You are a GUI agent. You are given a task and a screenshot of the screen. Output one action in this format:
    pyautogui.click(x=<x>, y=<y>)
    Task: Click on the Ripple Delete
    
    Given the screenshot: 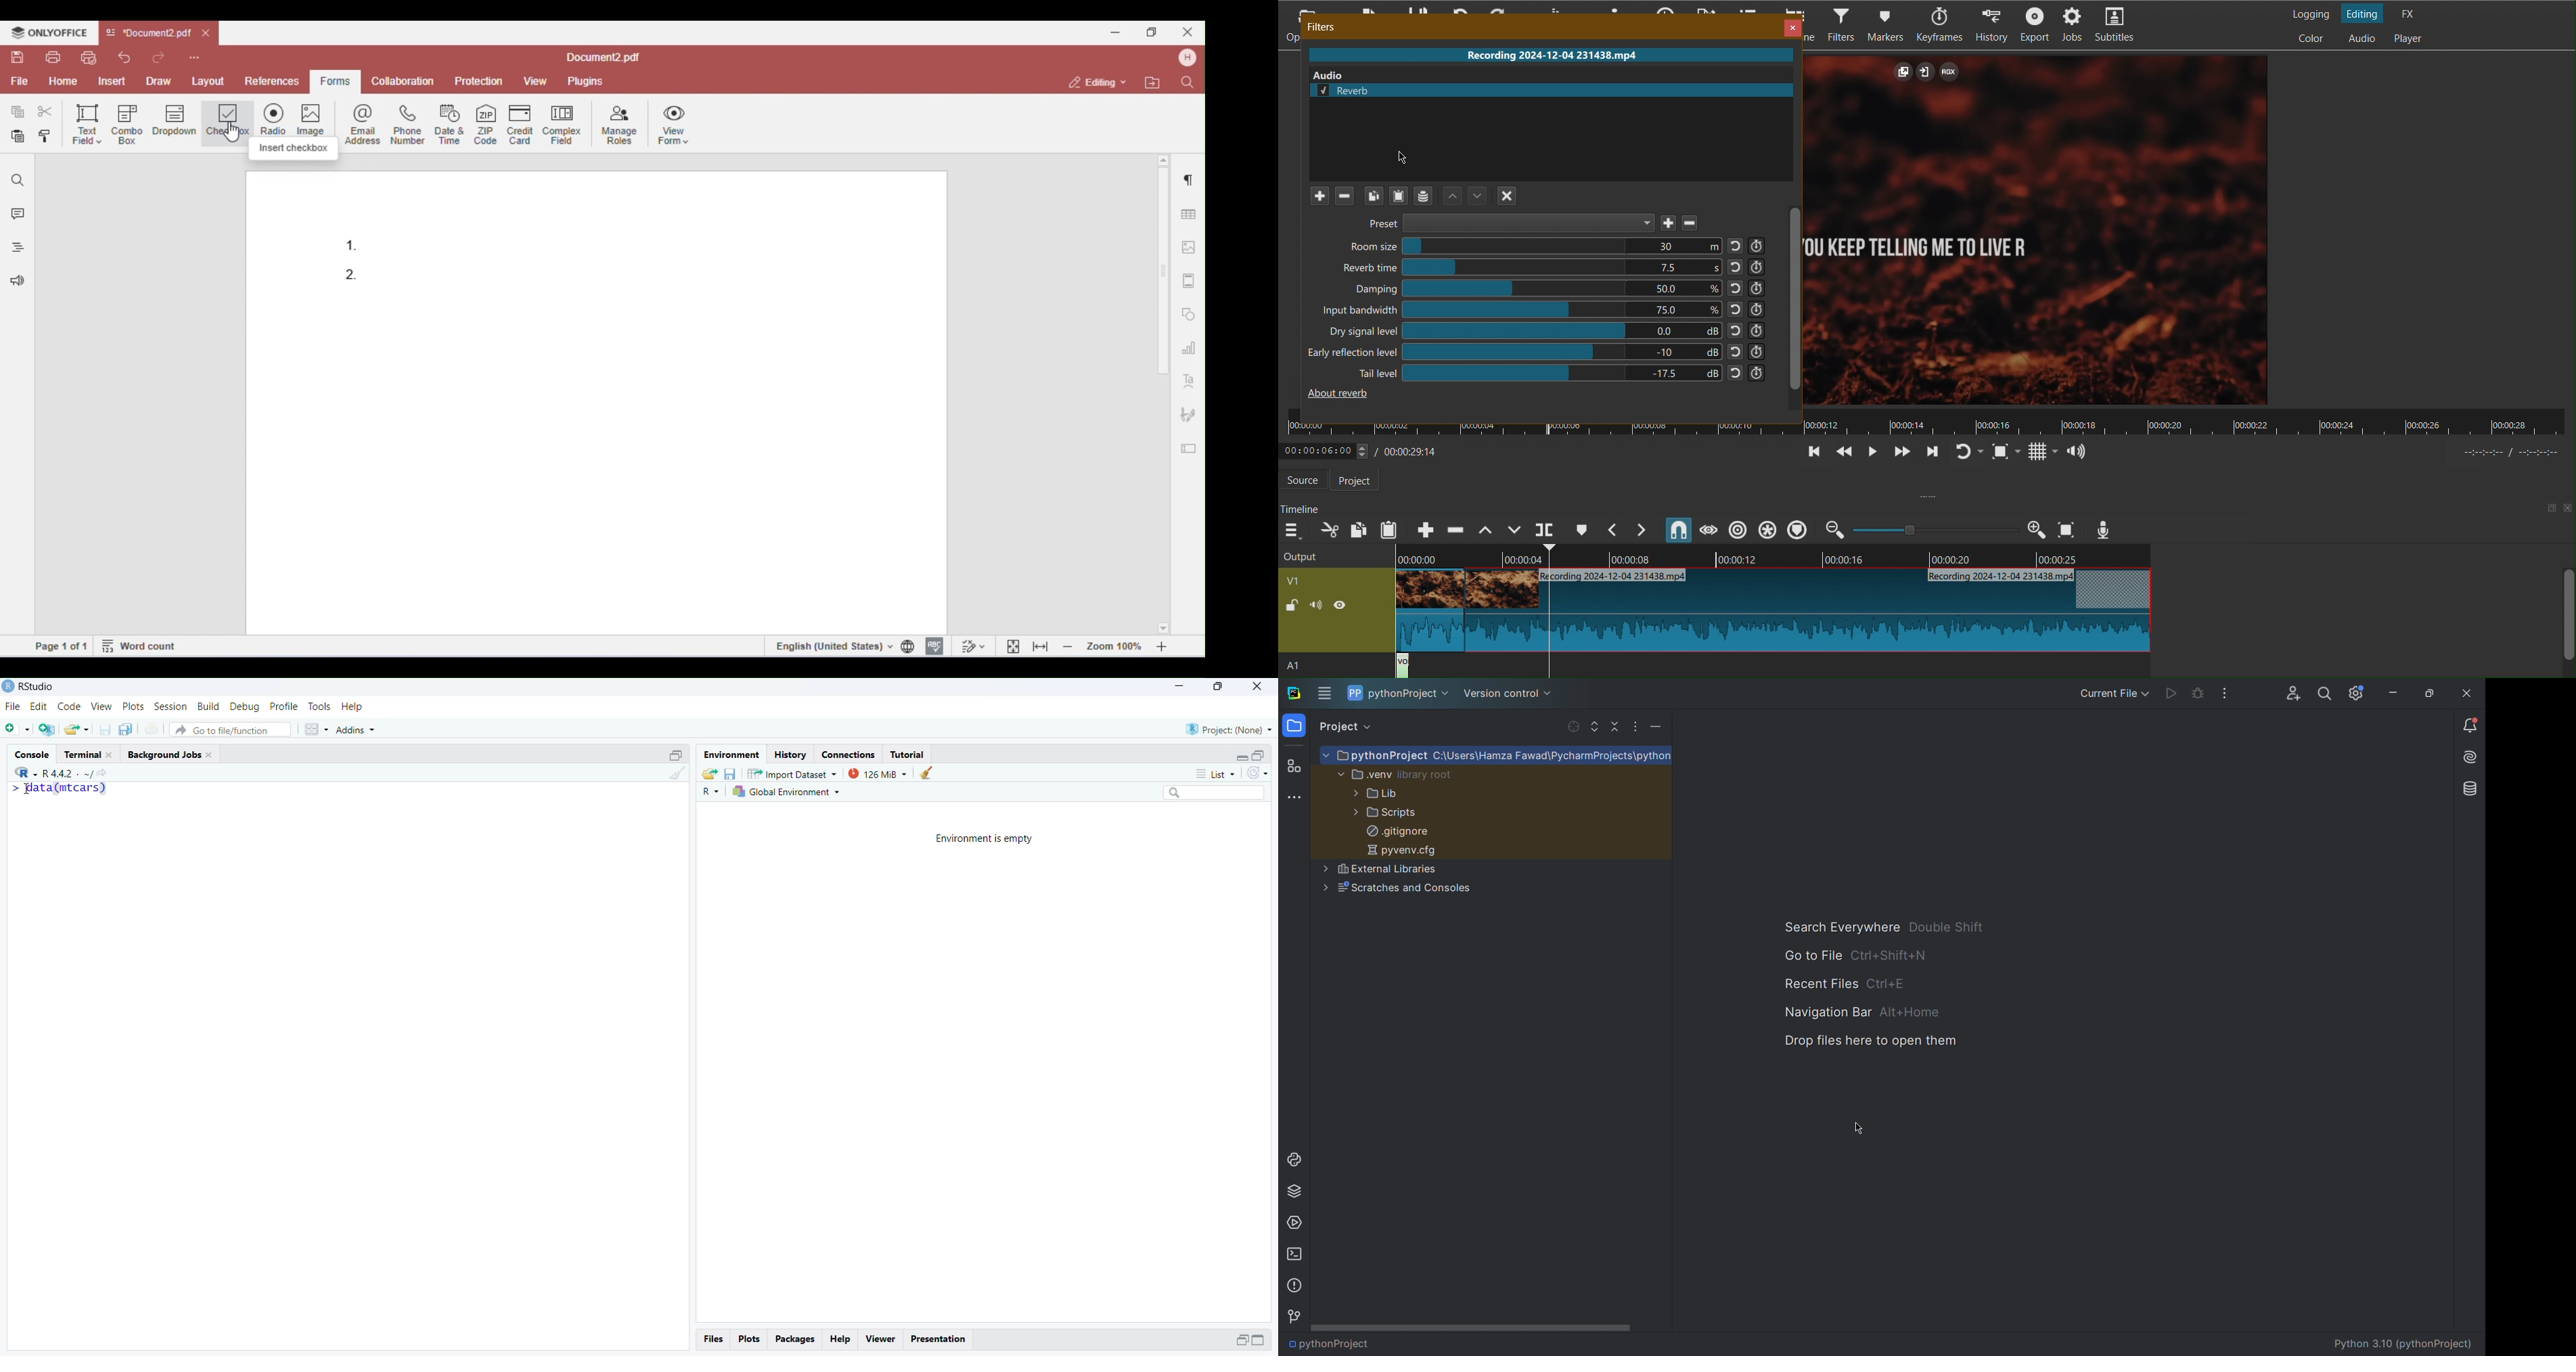 What is the action you would take?
    pyautogui.click(x=1455, y=530)
    